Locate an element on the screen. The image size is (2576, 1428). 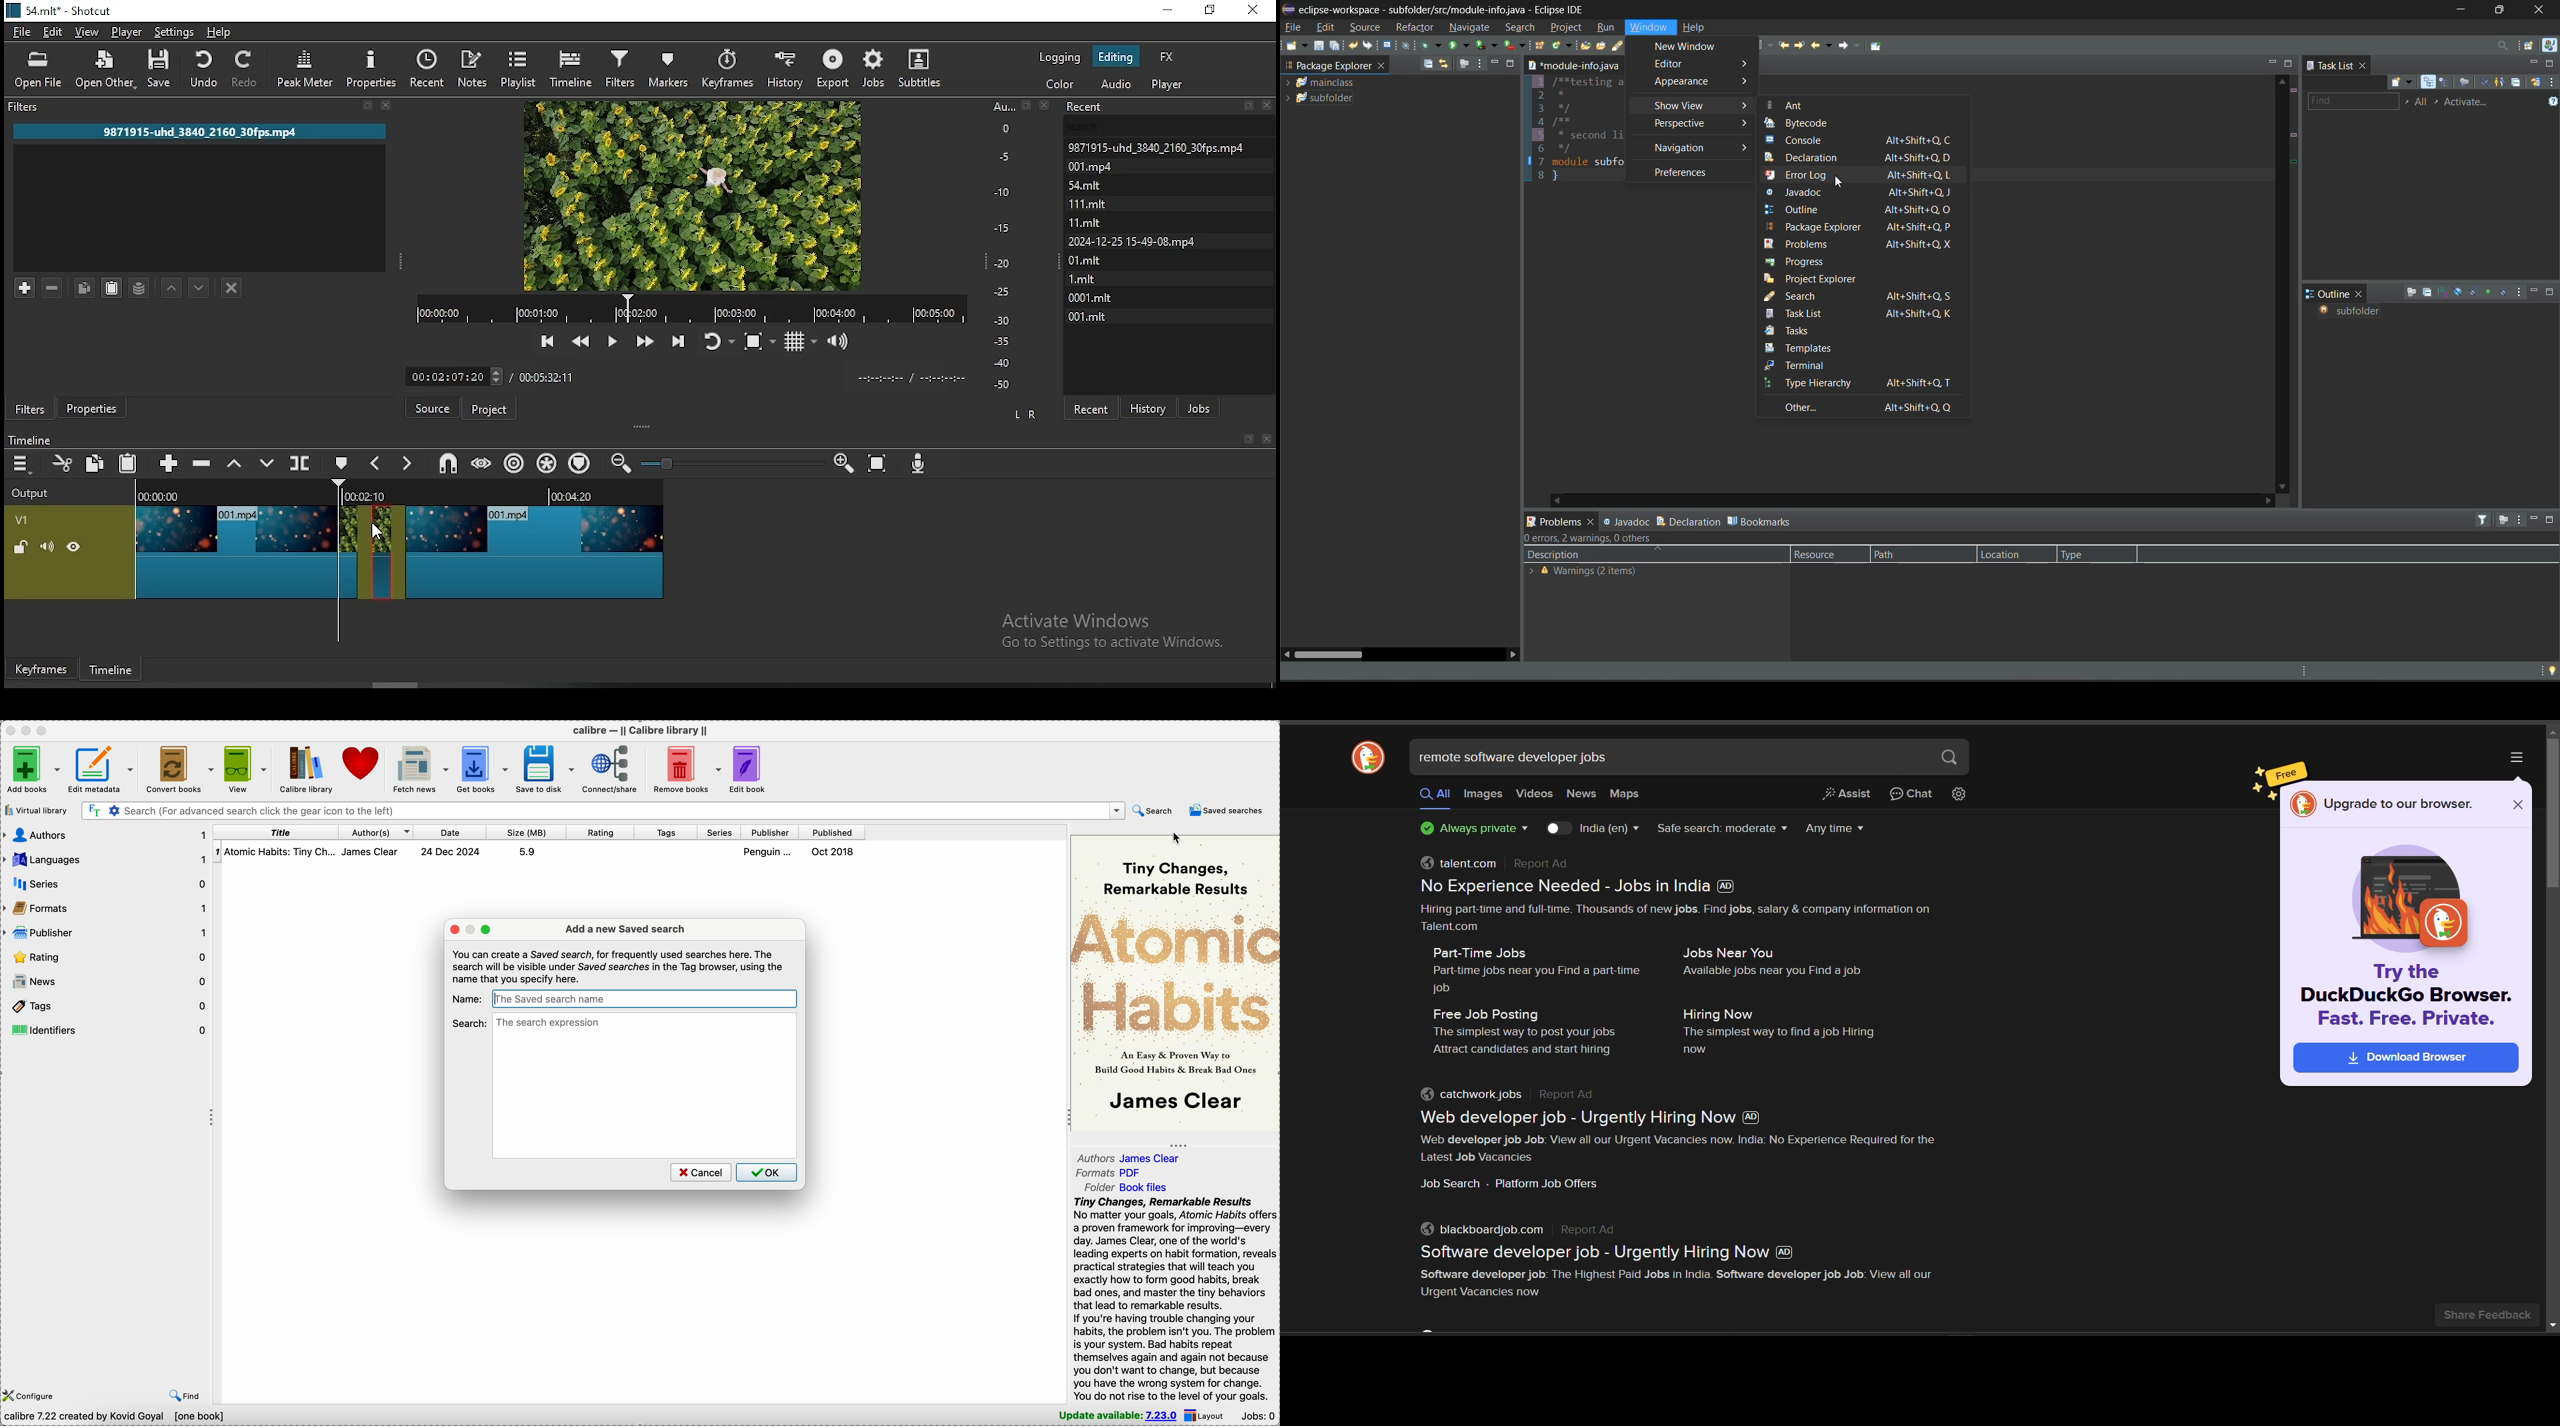
close window is located at coordinates (1251, 11).